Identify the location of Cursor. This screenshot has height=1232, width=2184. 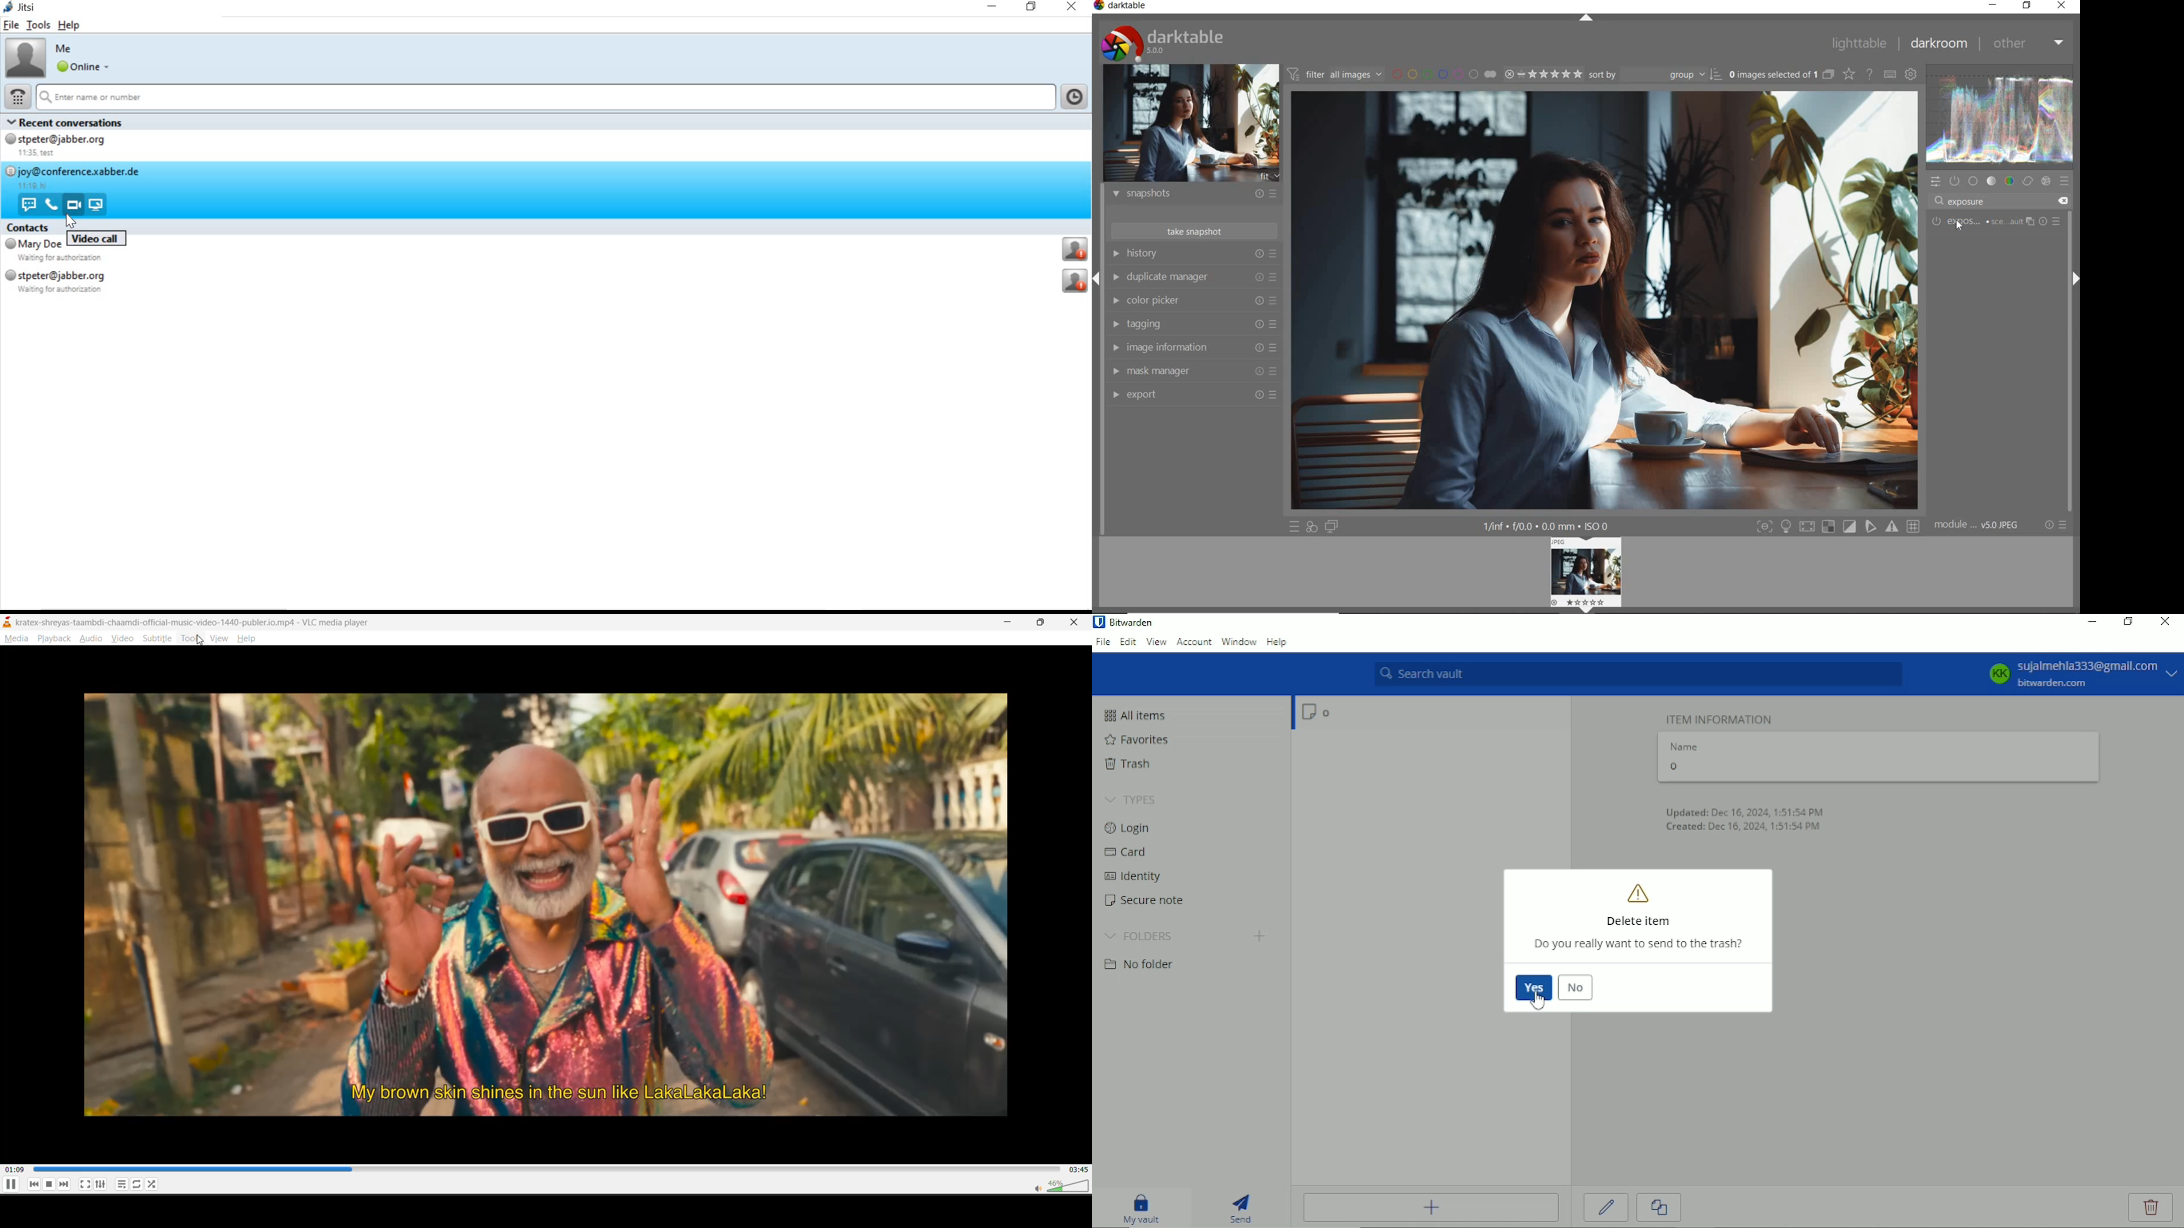
(1536, 996).